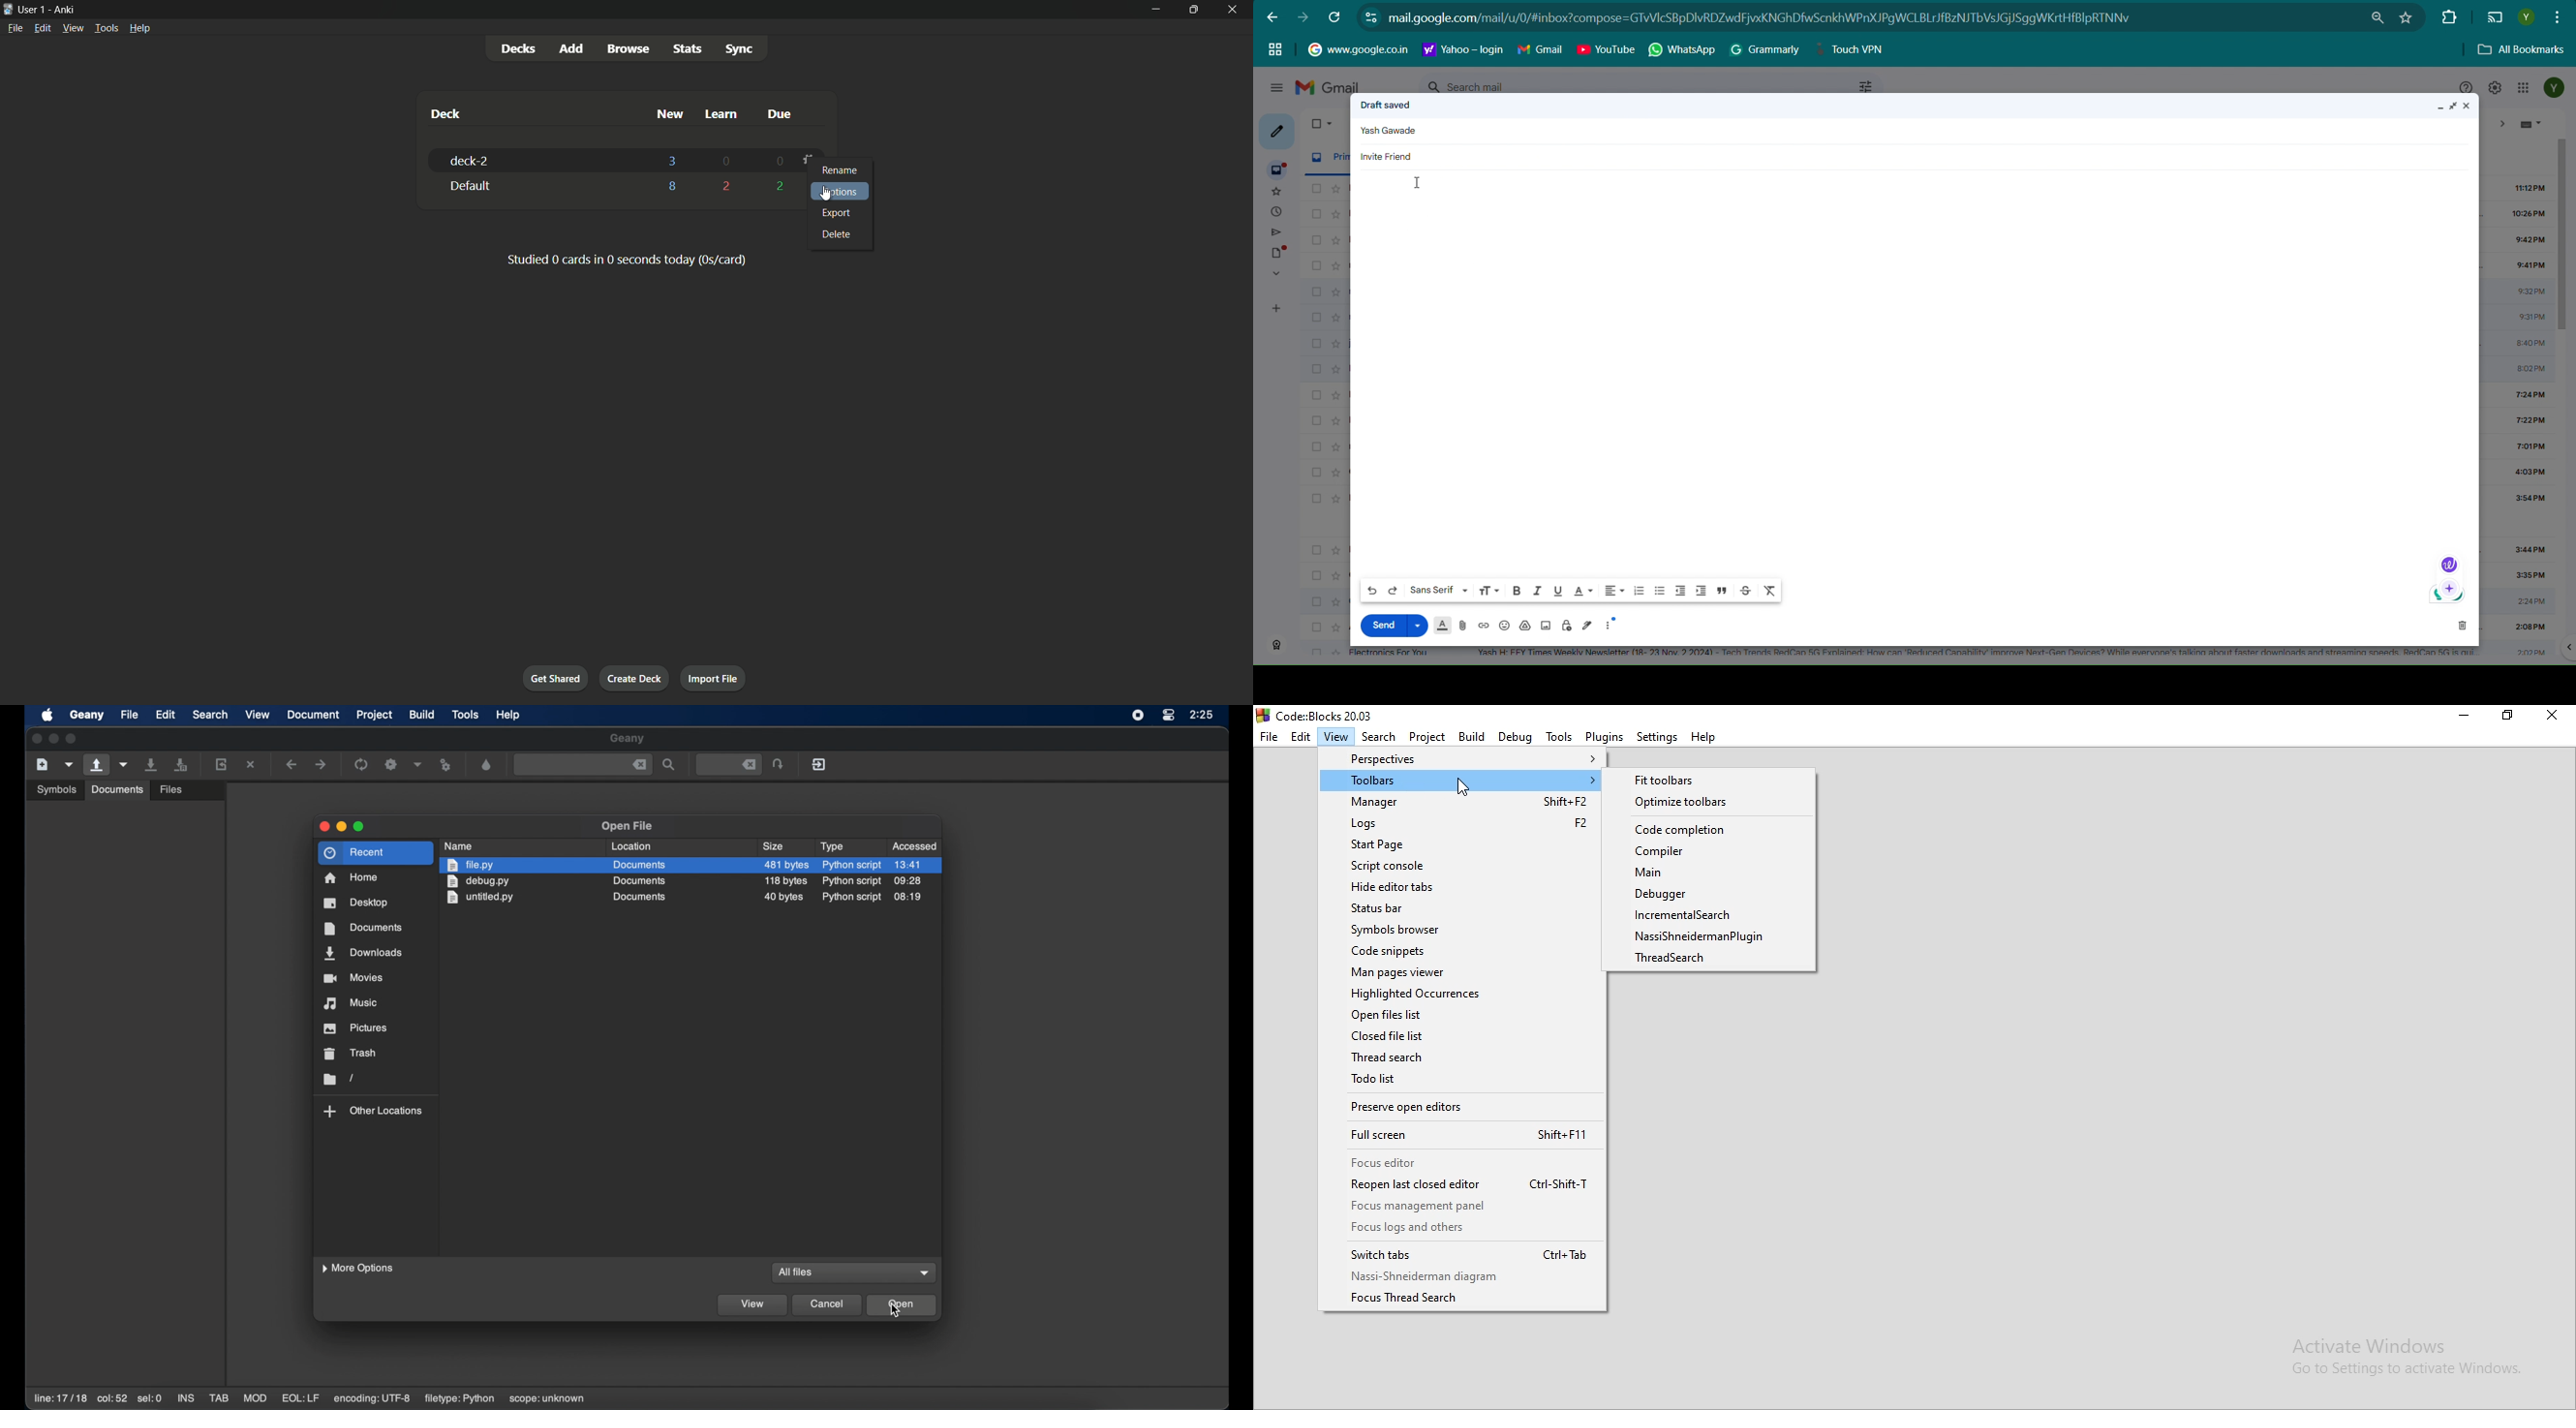 This screenshot has width=2576, height=1428. I want to click on deck, so click(446, 114).